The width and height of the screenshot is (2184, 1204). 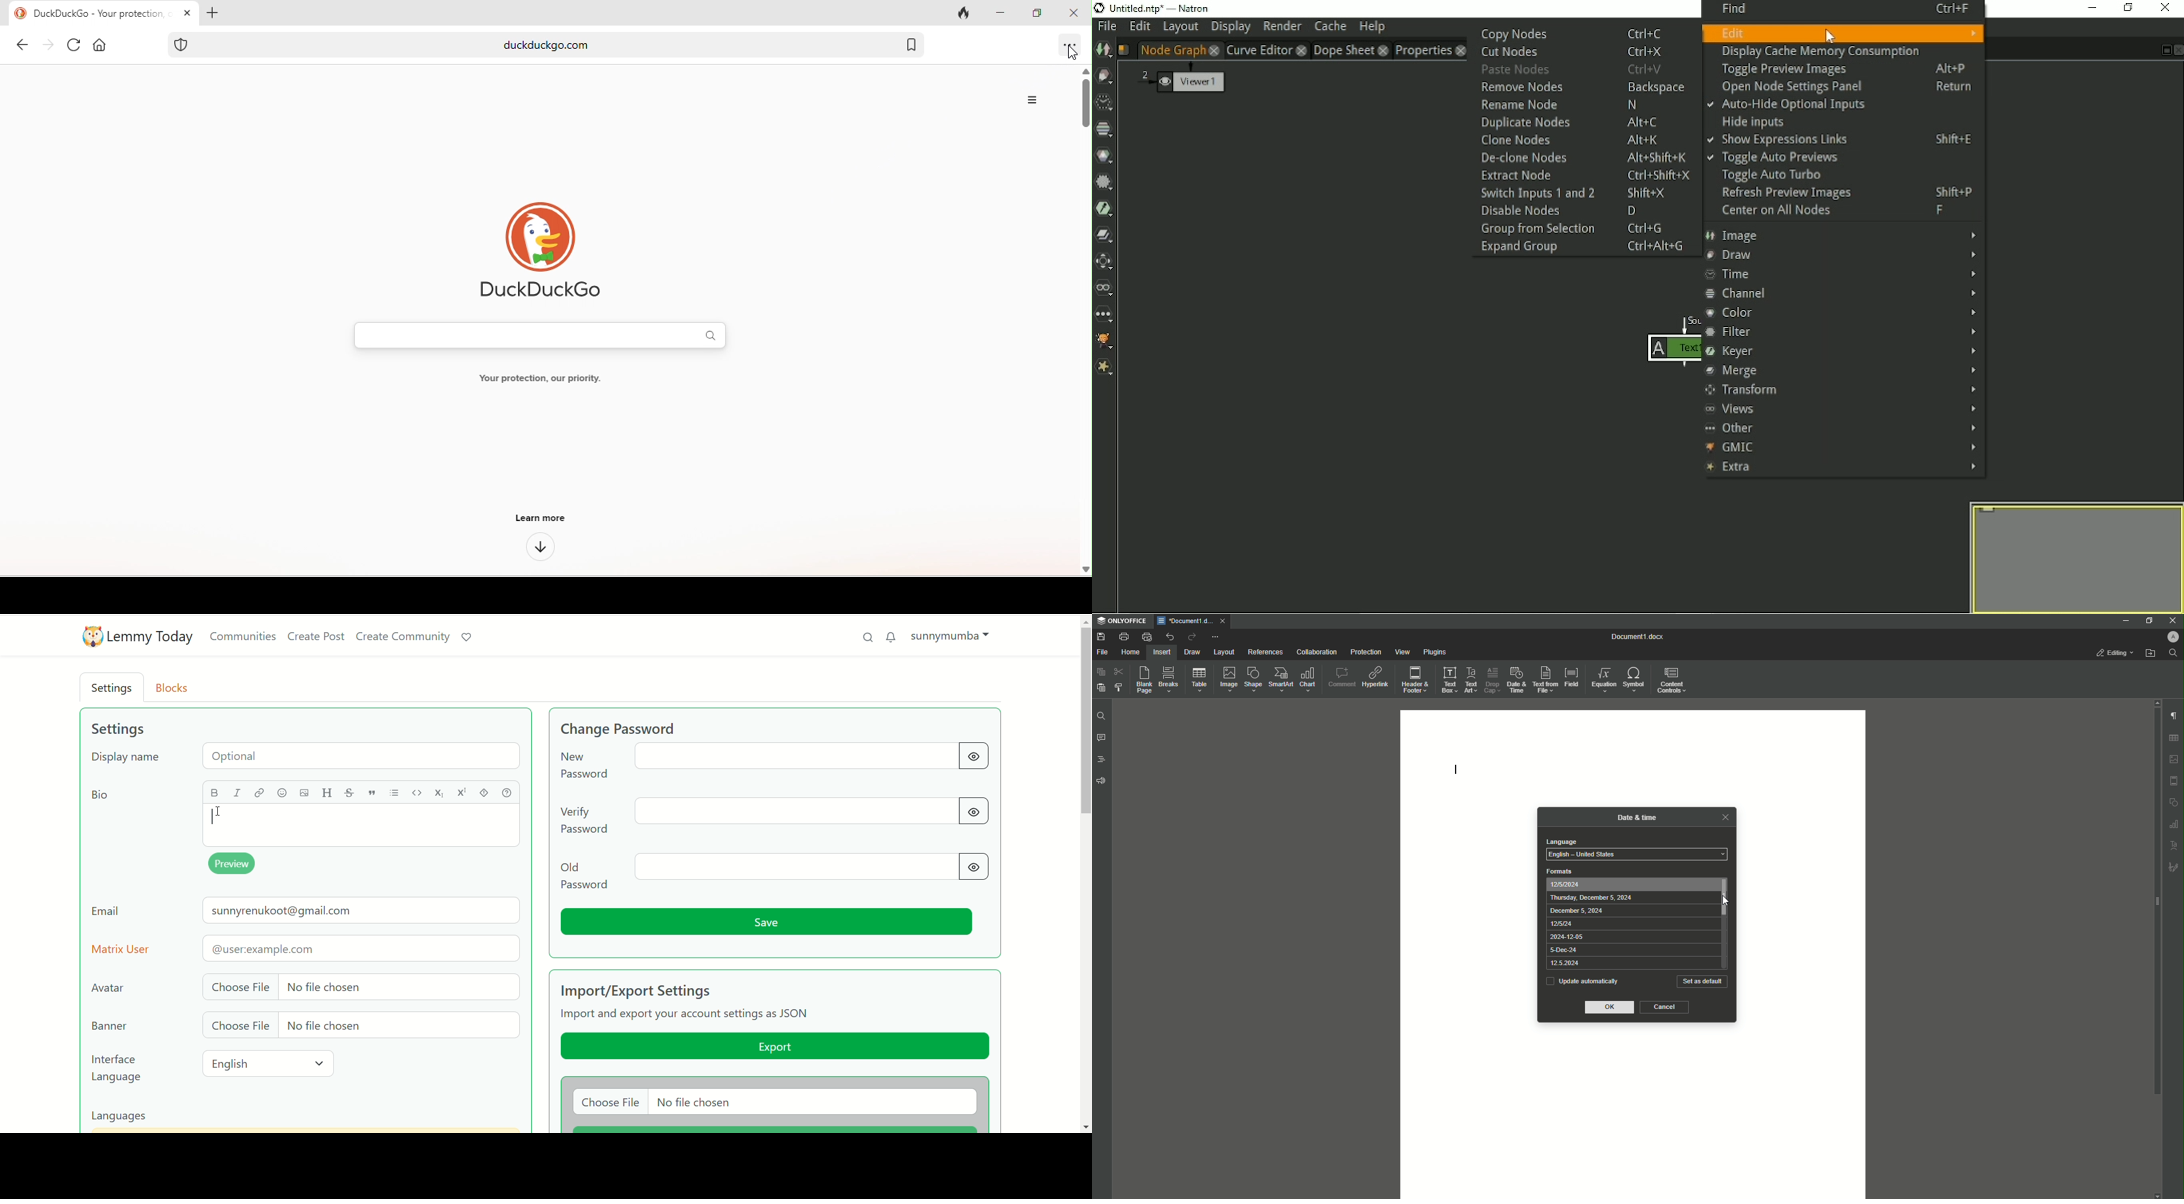 What do you see at coordinates (1725, 901) in the screenshot?
I see `Cursor` at bounding box center [1725, 901].